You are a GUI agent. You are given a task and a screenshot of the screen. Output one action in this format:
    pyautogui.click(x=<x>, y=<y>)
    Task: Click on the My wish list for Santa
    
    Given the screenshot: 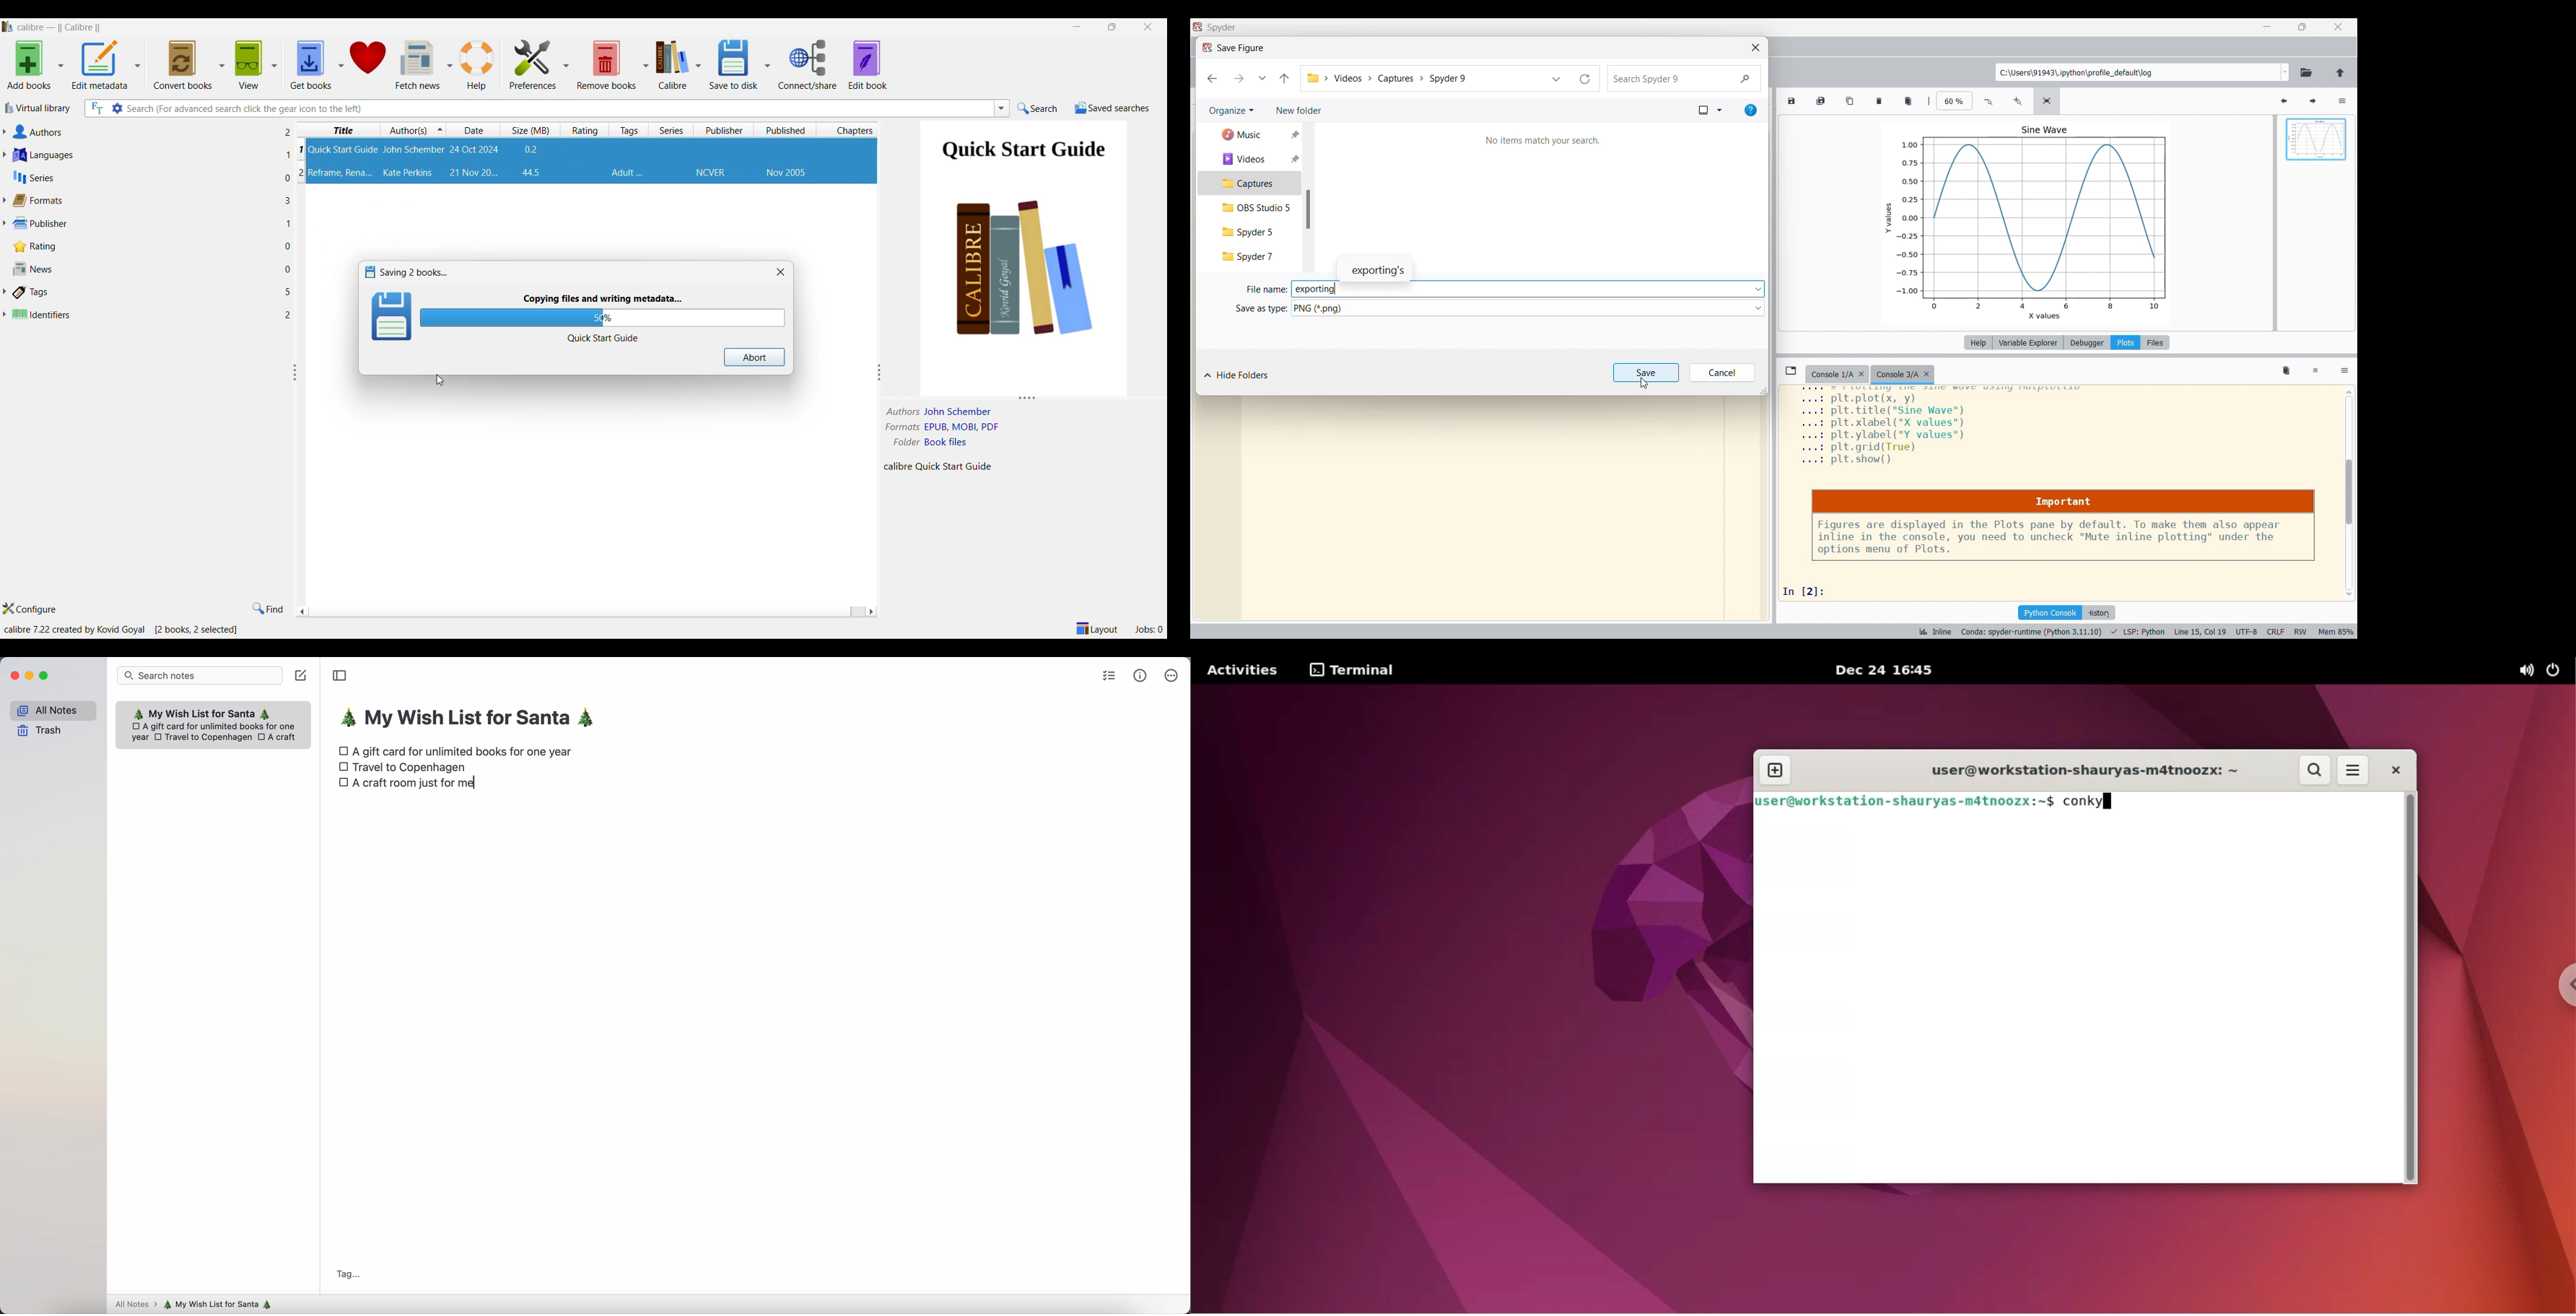 What is the action you would take?
    pyautogui.click(x=208, y=712)
    